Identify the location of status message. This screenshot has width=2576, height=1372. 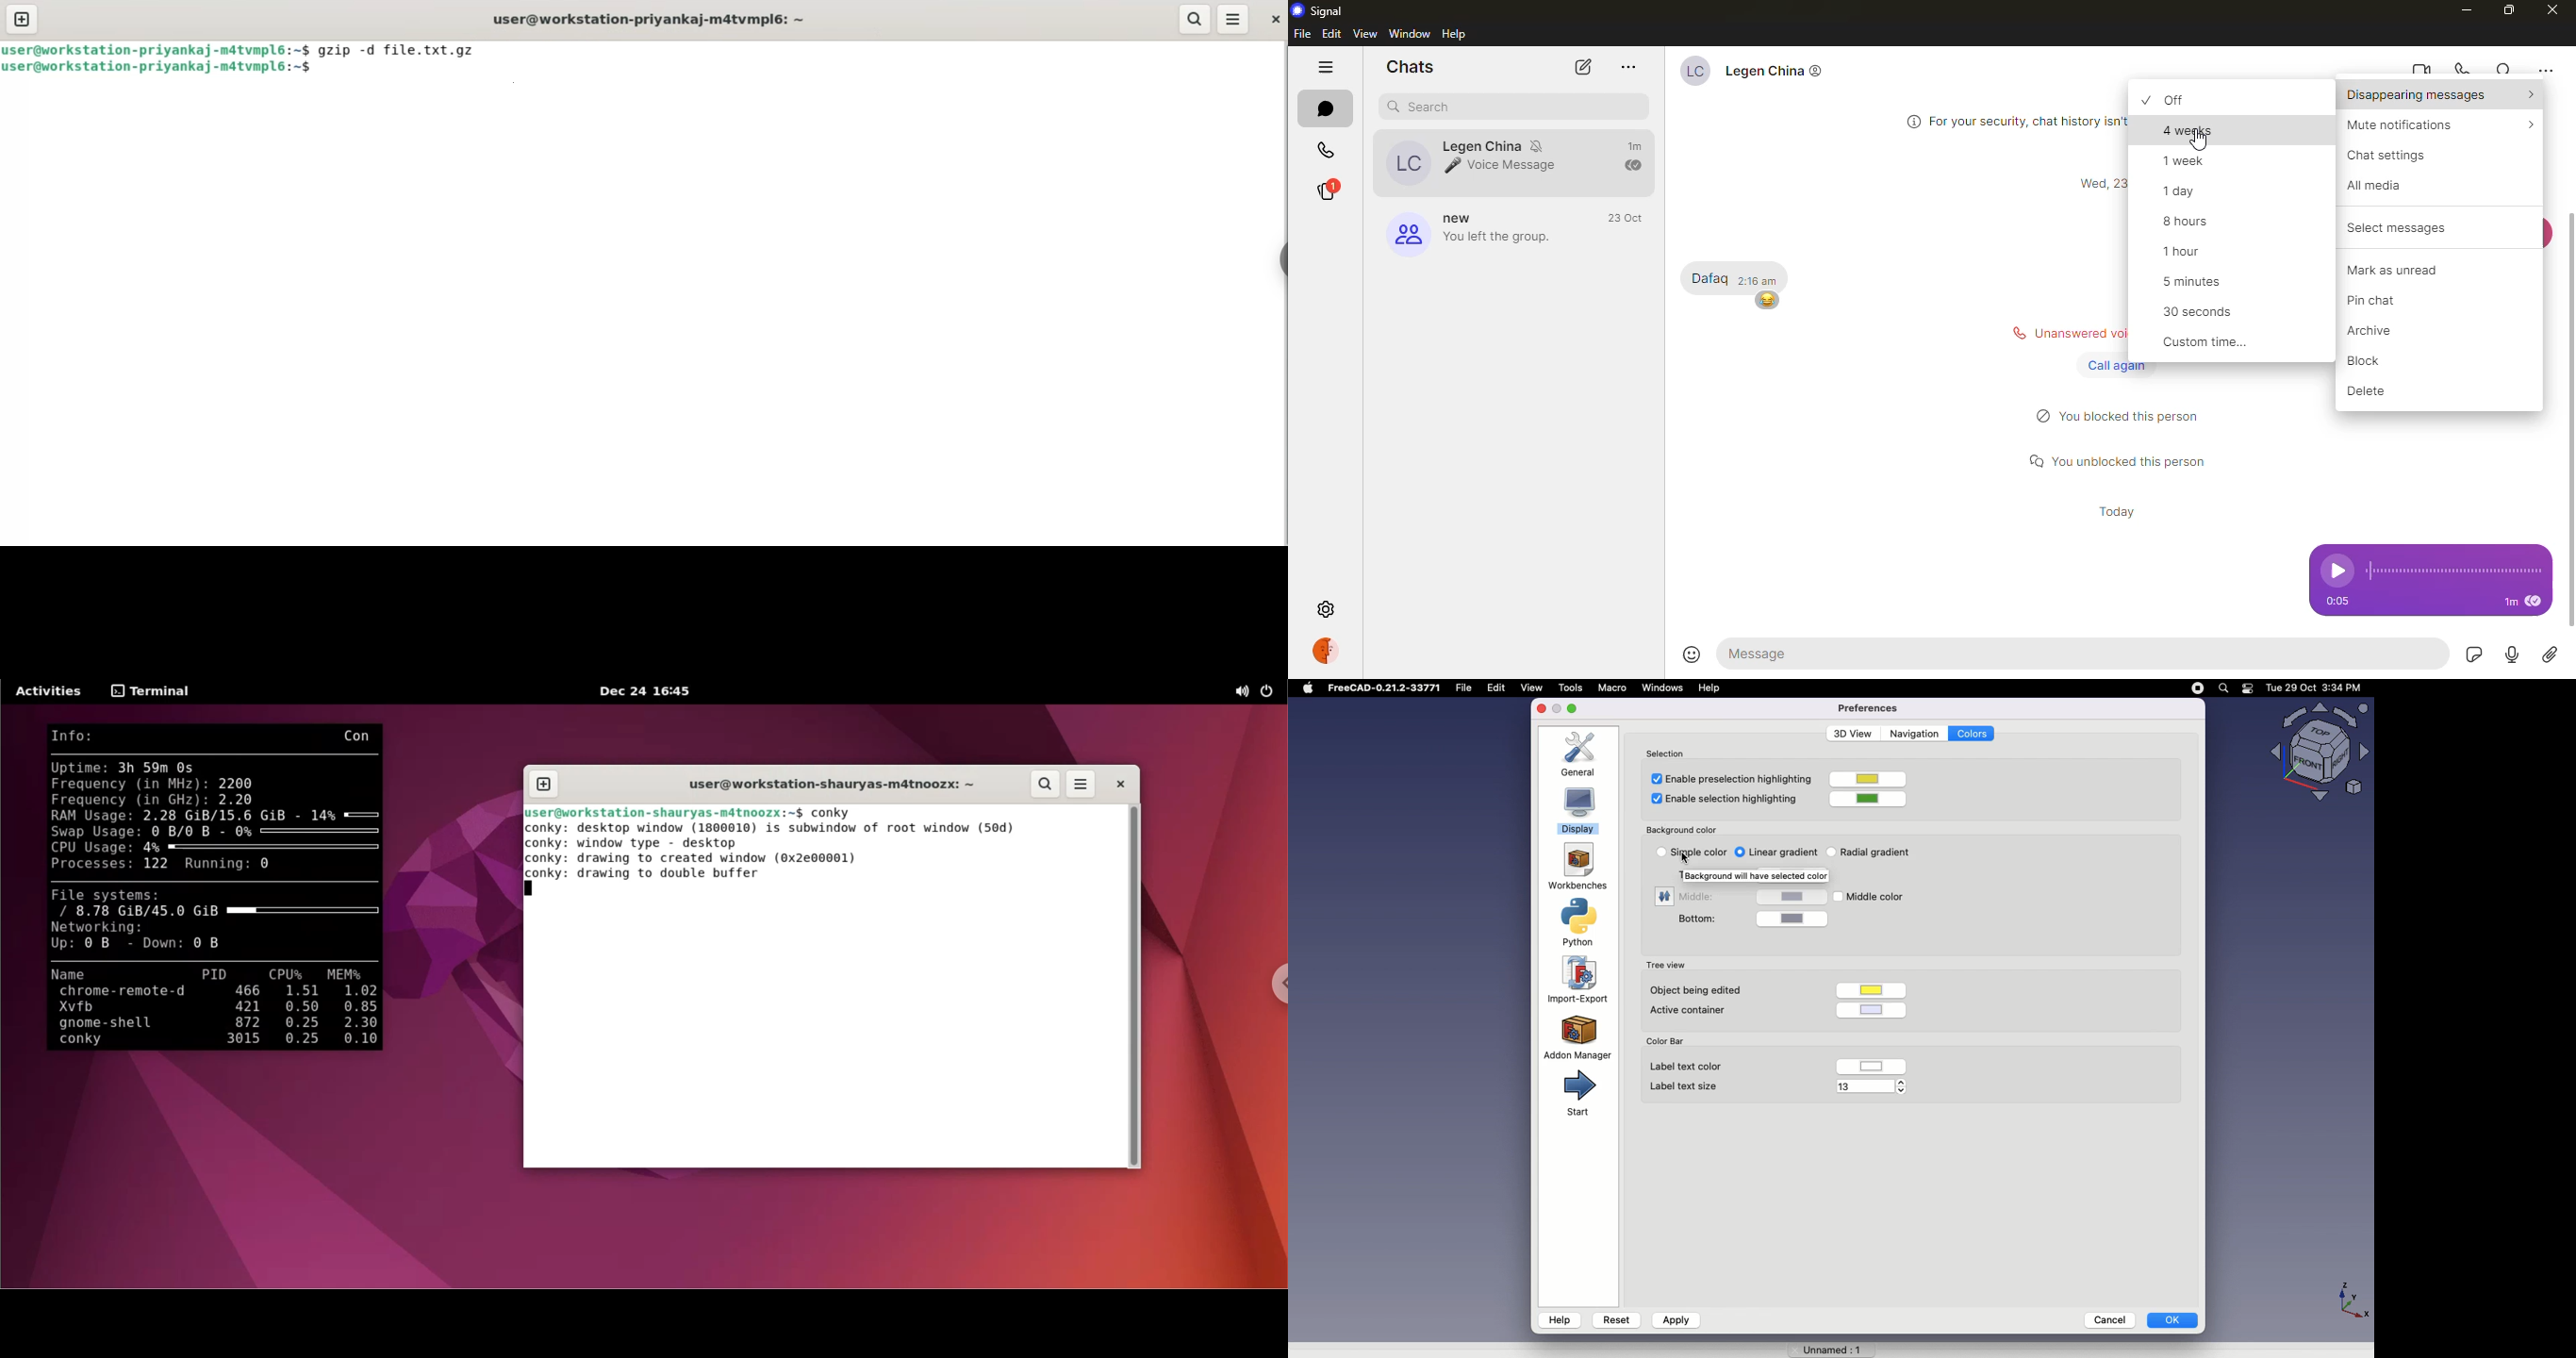
(2124, 416).